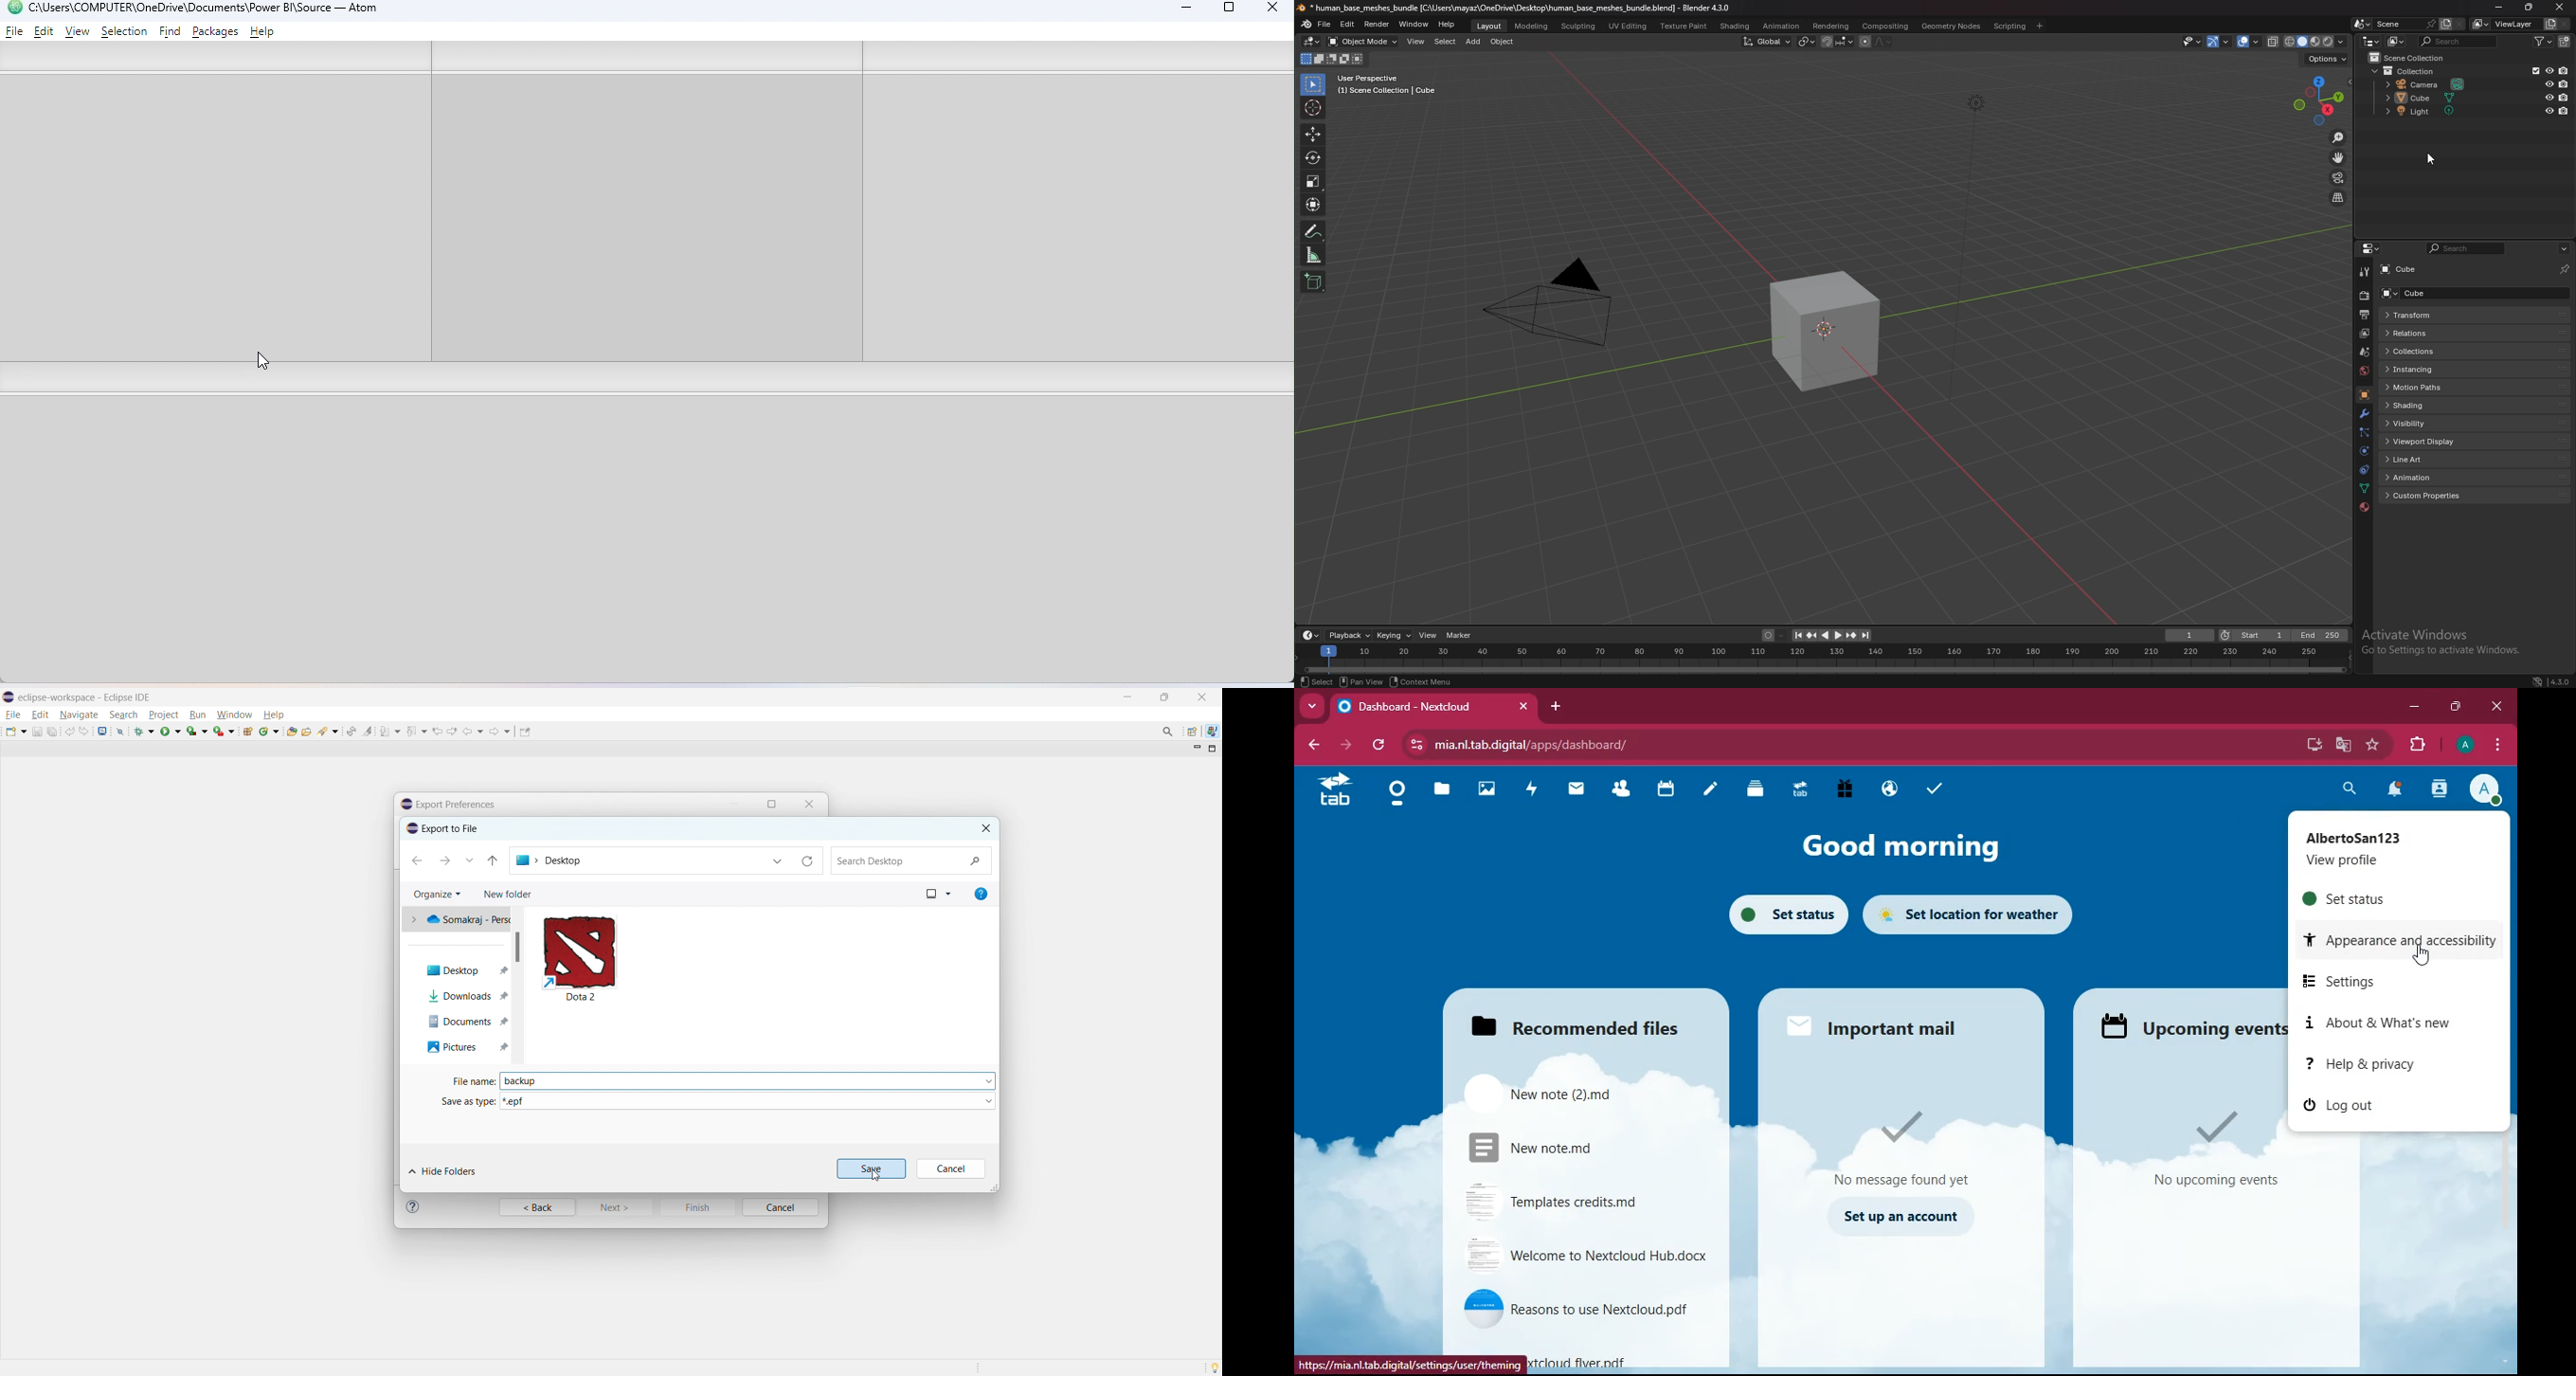  Describe the element at coordinates (2503, 24) in the screenshot. I see `view layer` at that location.